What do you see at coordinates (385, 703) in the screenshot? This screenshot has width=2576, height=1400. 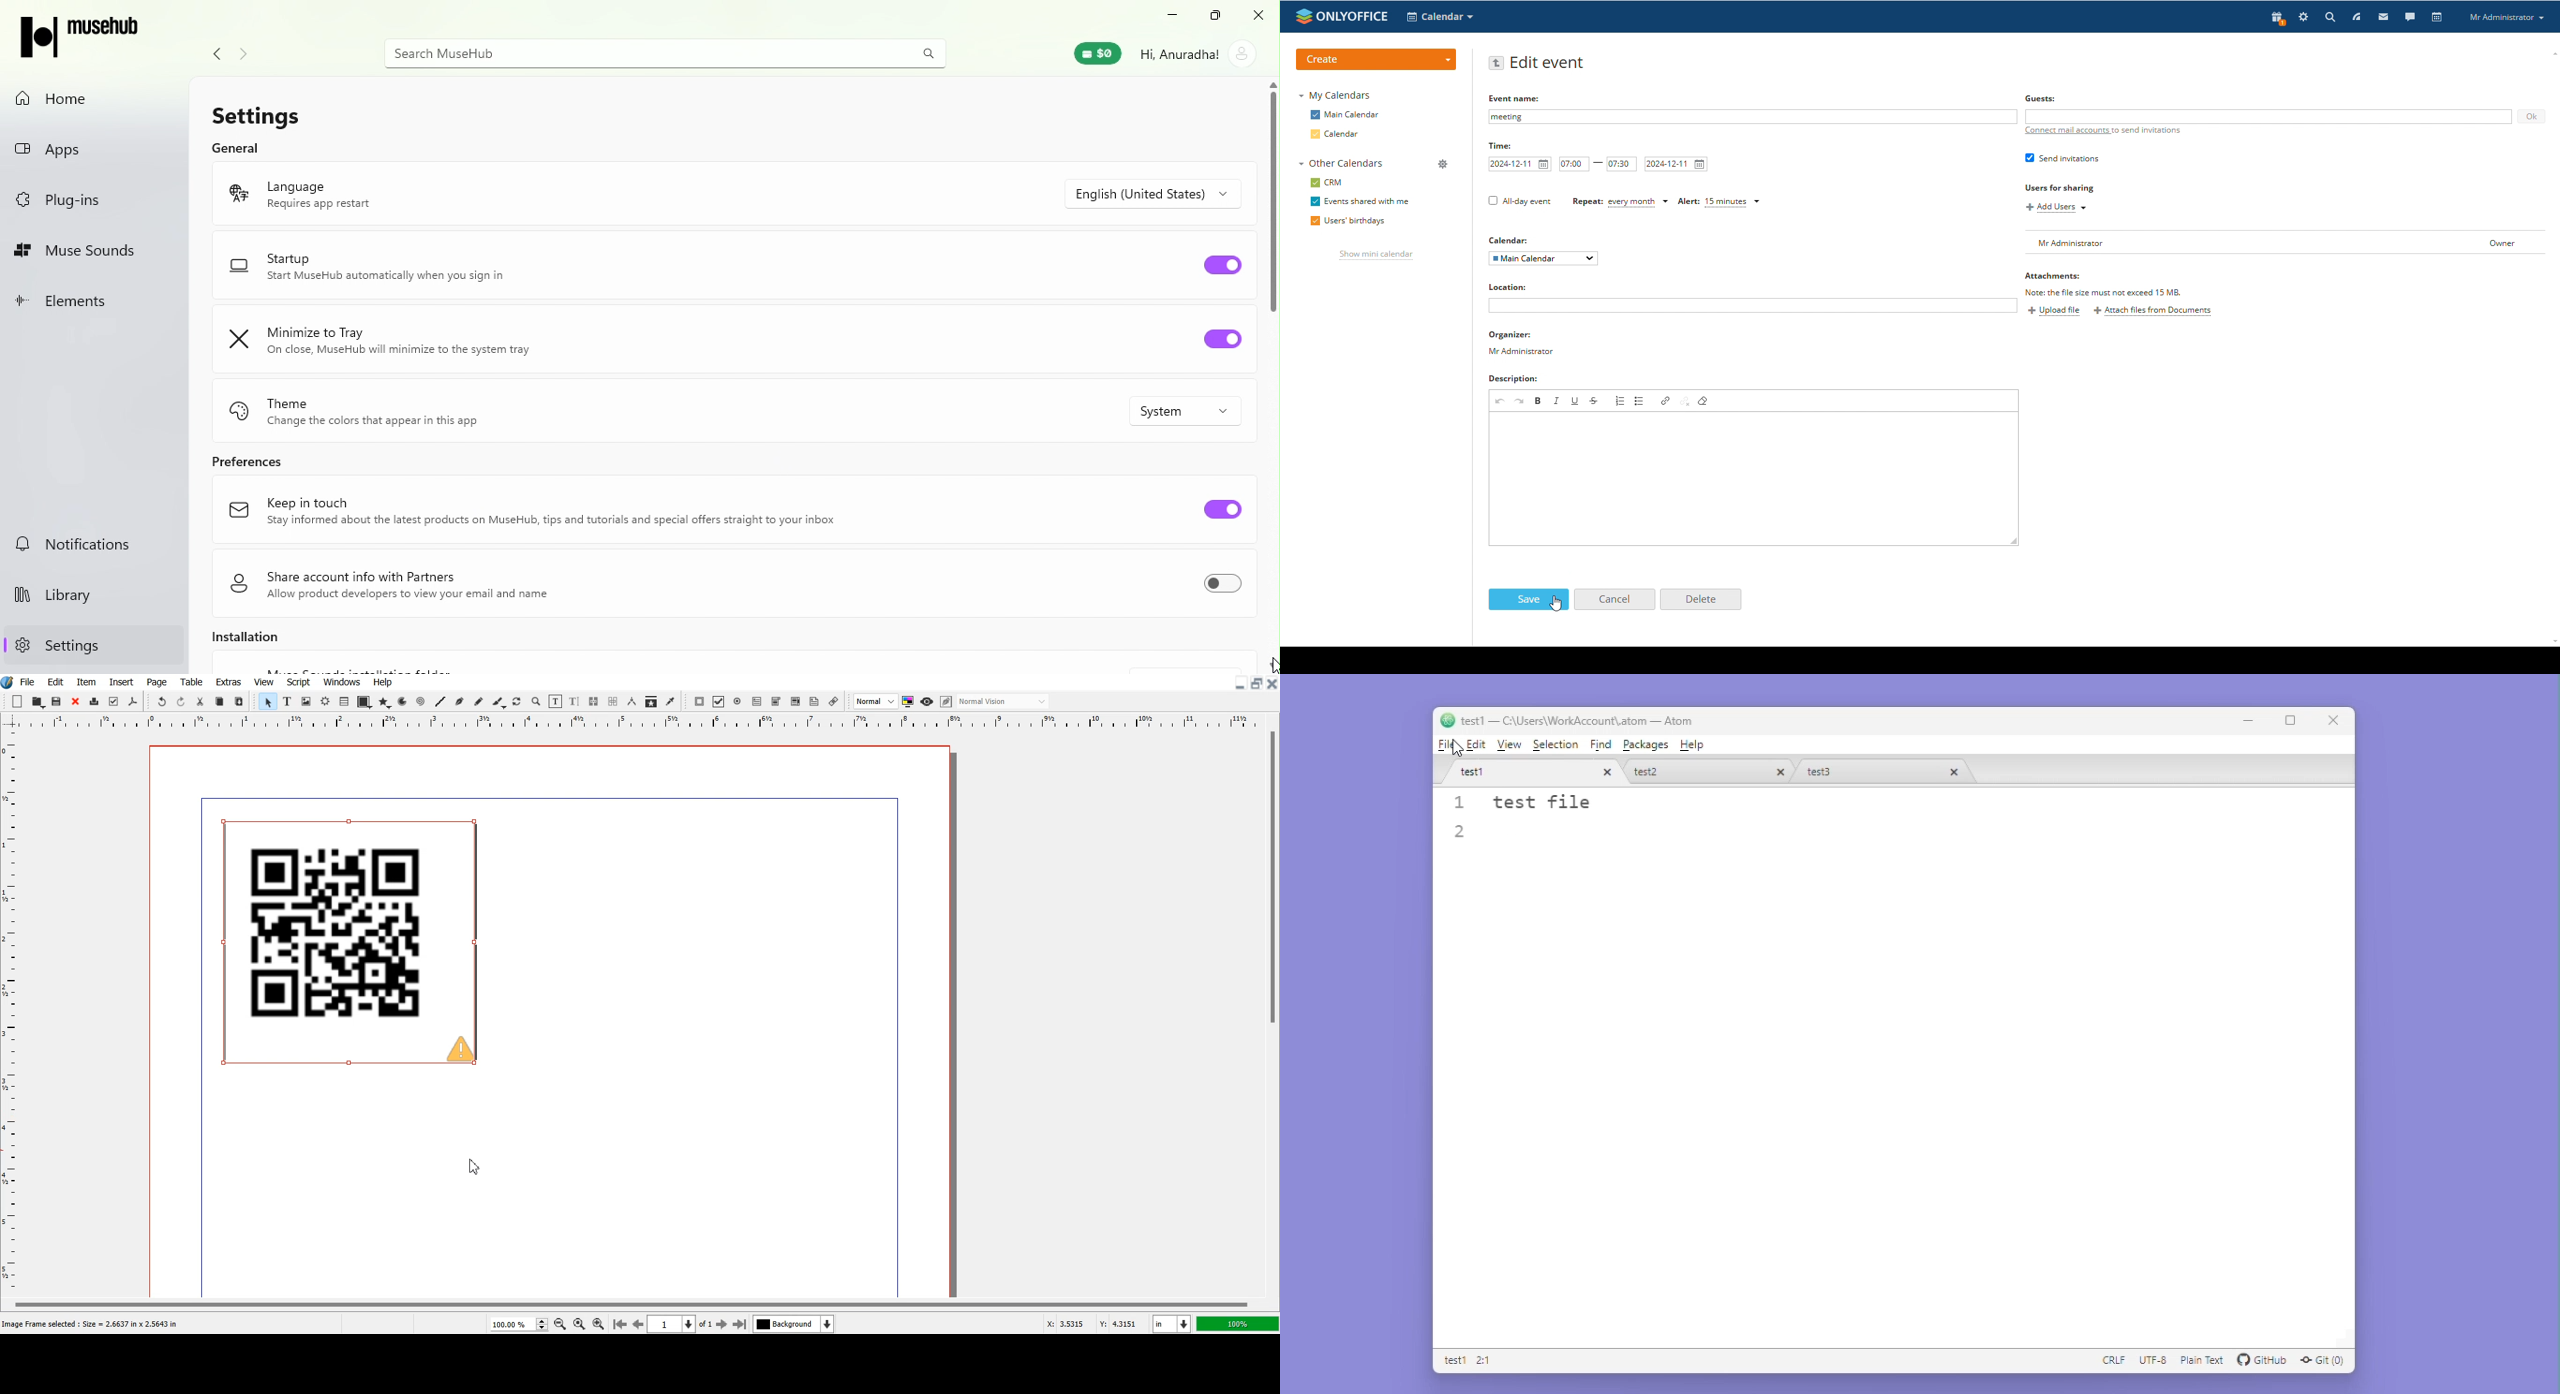 I see `Polygon` at bounding box center [385, 703].